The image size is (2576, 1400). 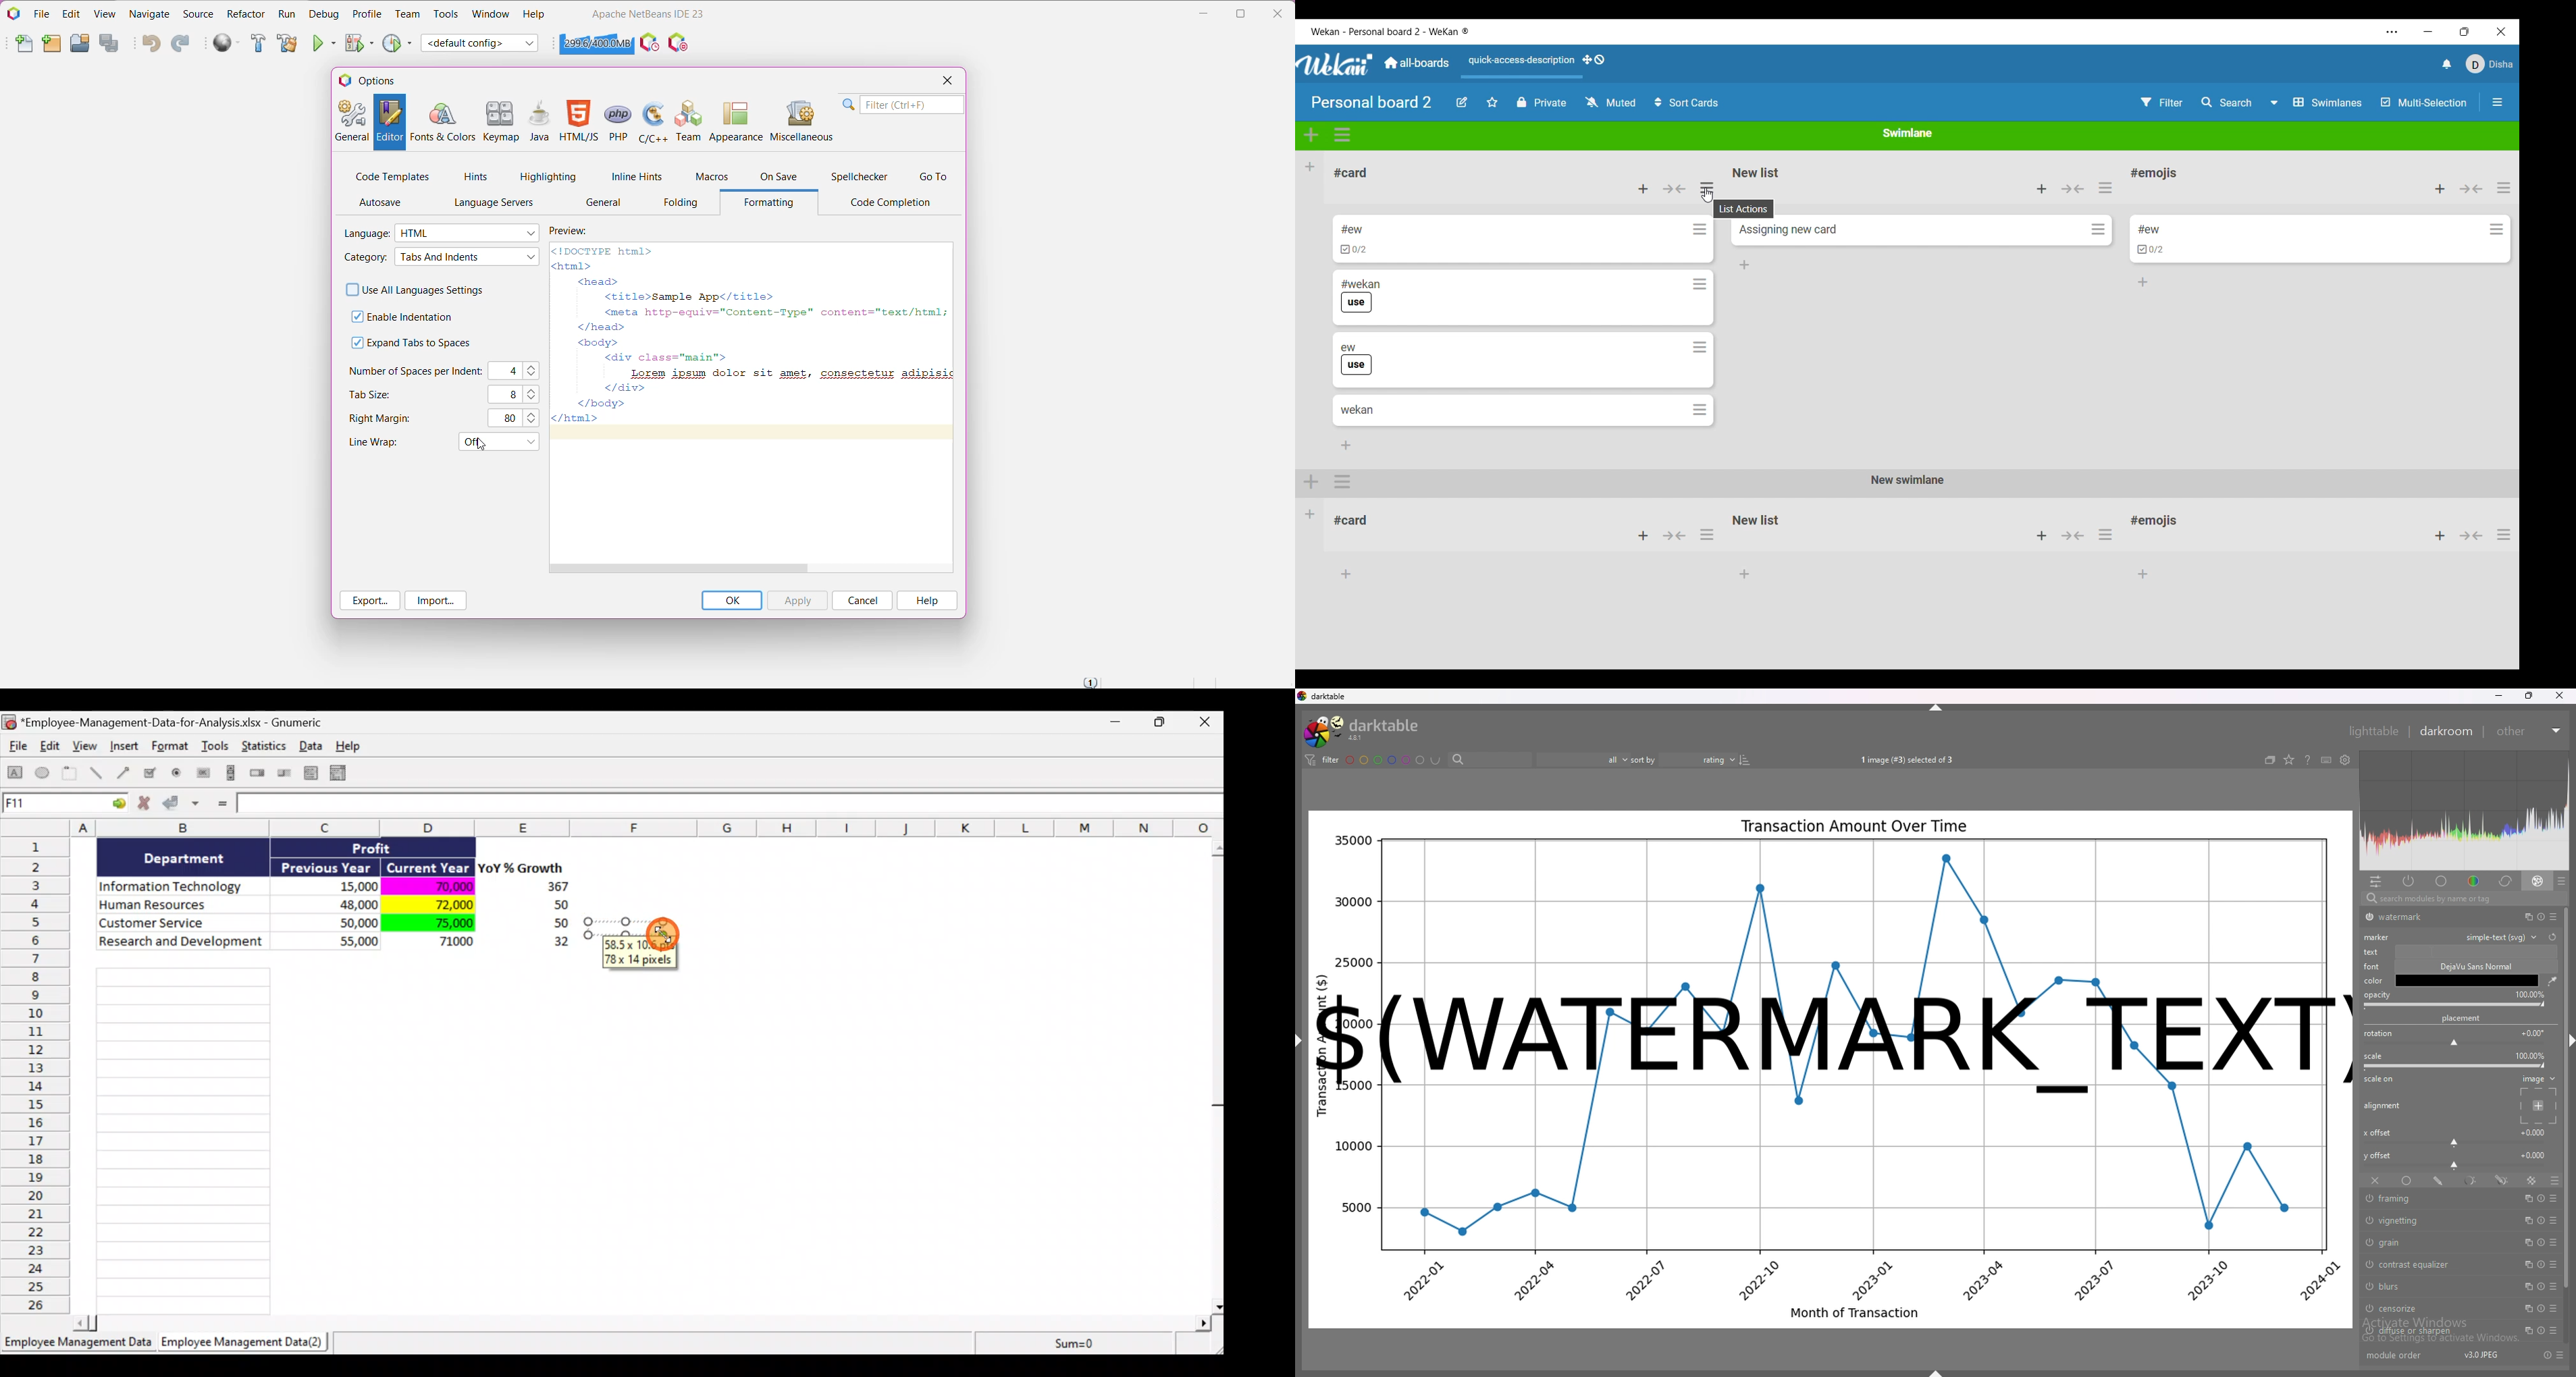 What do you see at coordinates (1345, 446) in the screenshot?
I see `Add card to bottom of list` at bounding box center [1345, 446].